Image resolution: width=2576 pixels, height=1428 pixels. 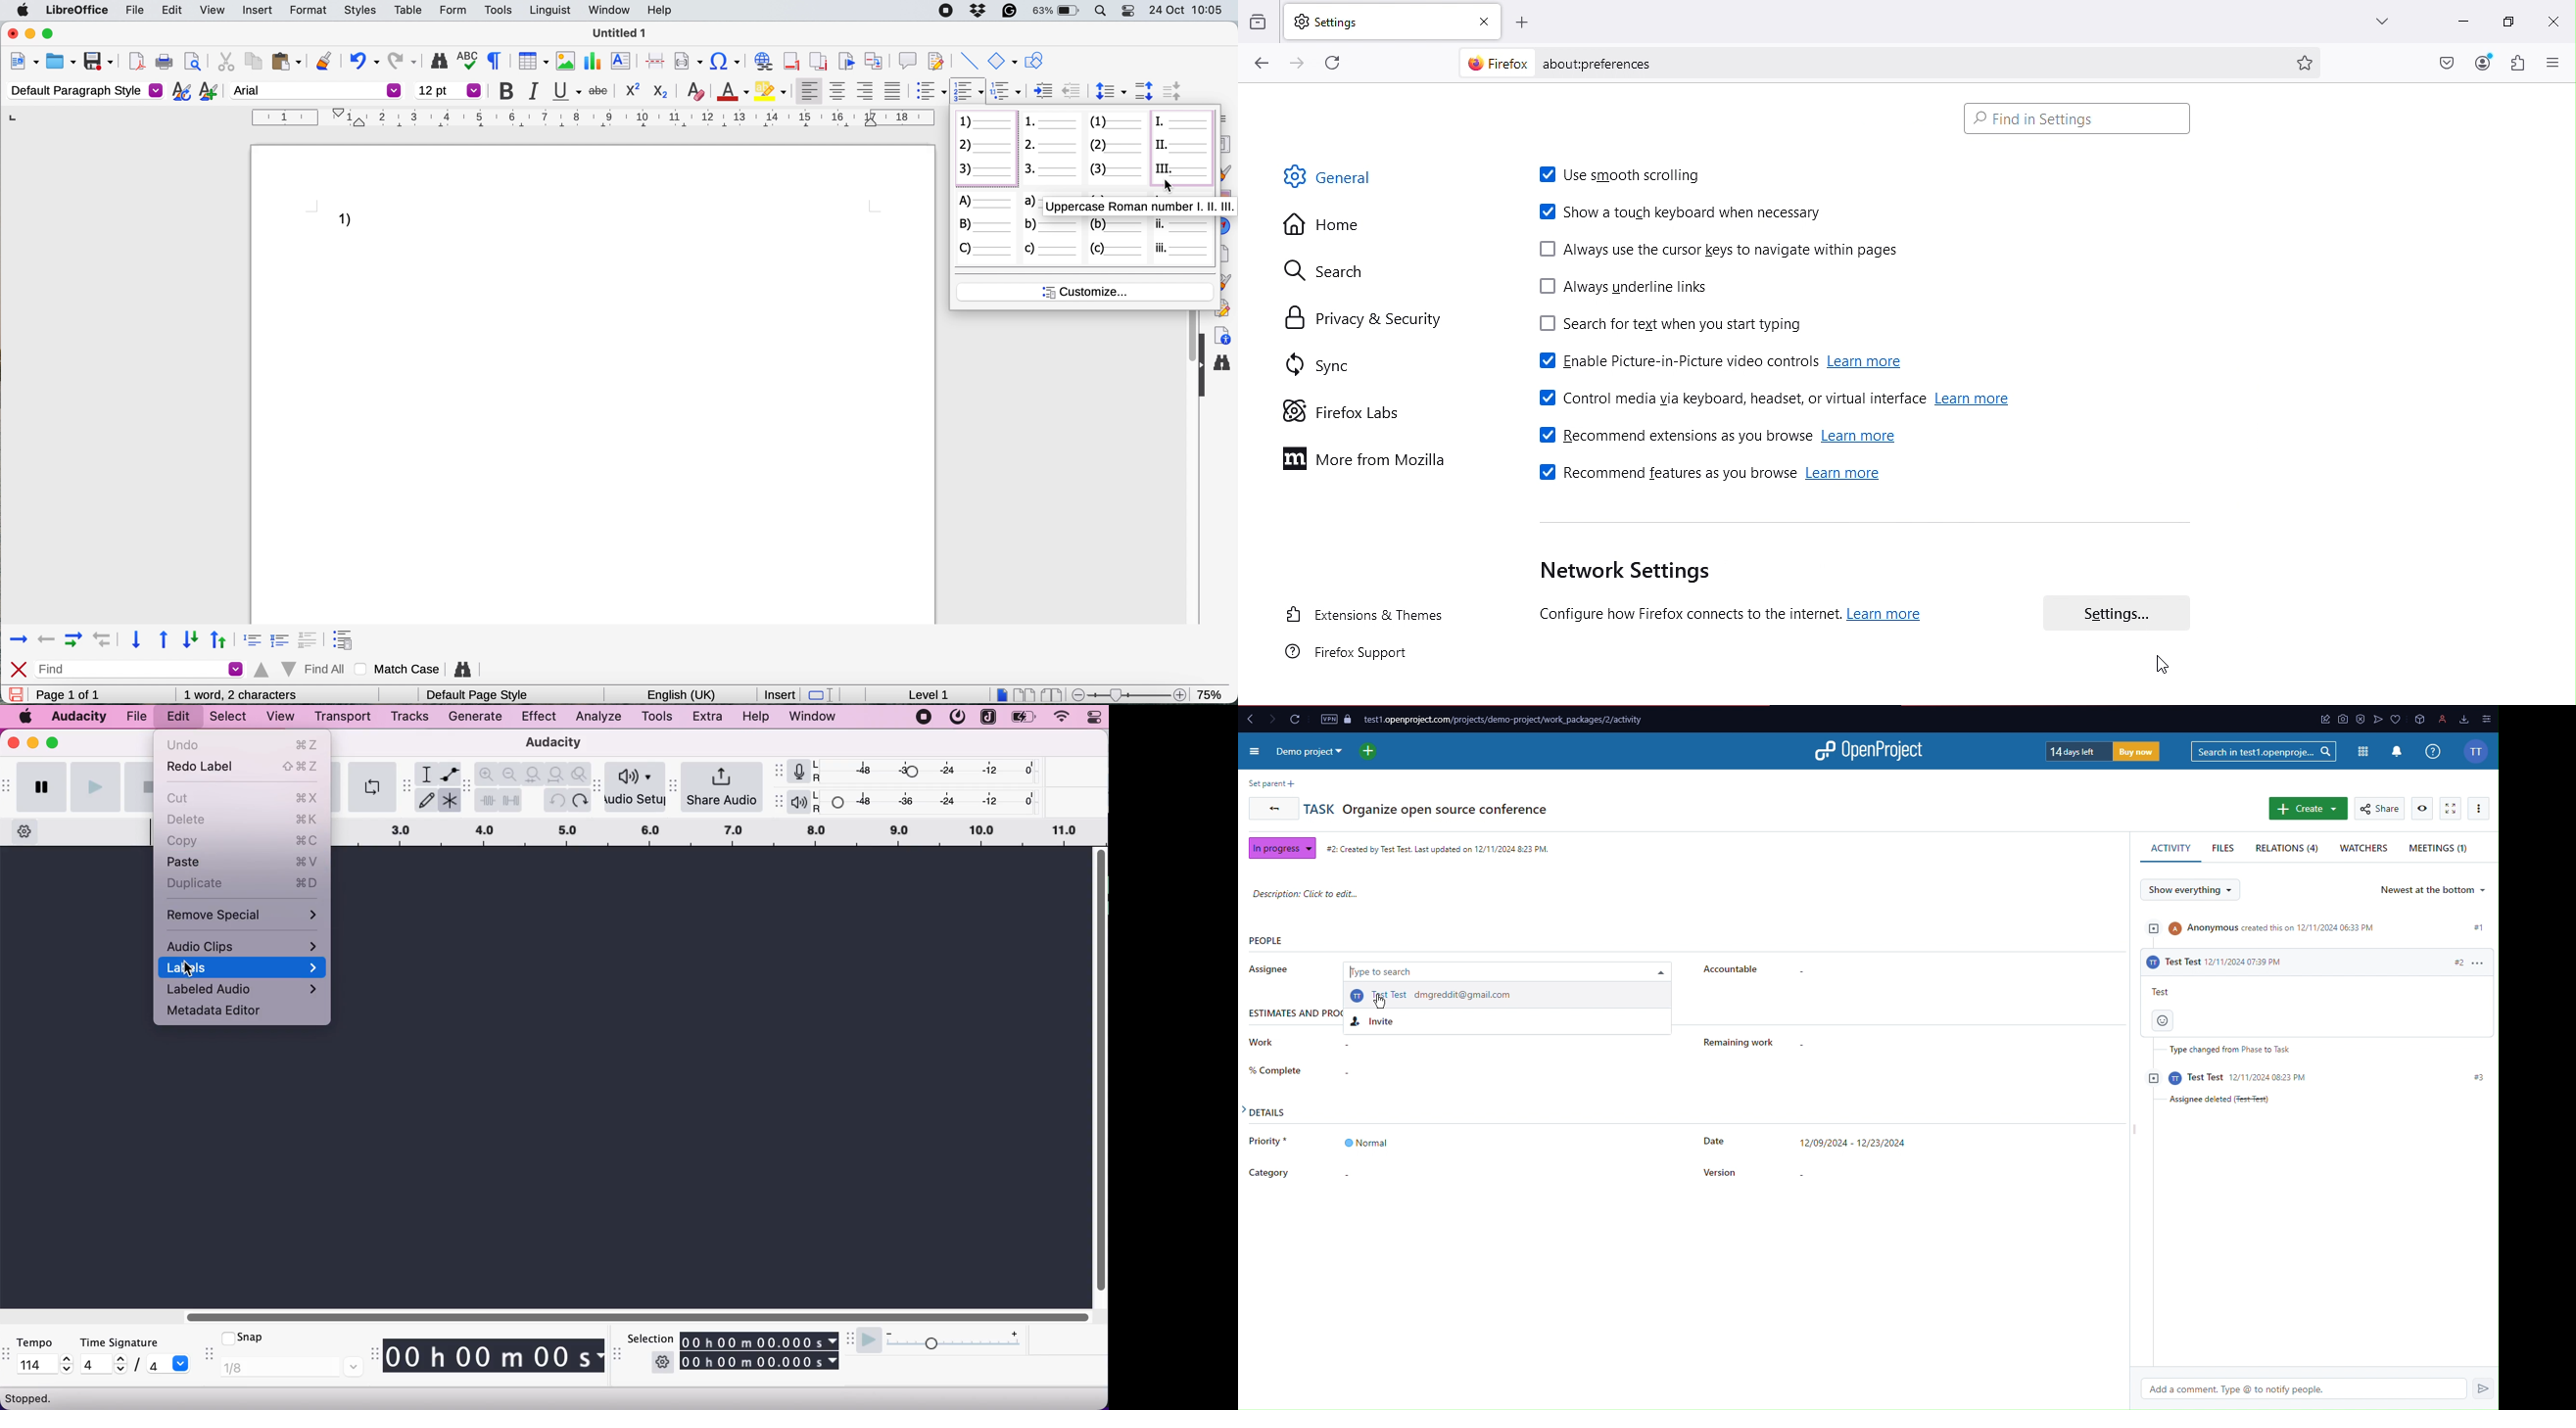 What do you see at coordinates (252, 61) in the screenshot?
I see `copy` at bounding box center [252, 61].